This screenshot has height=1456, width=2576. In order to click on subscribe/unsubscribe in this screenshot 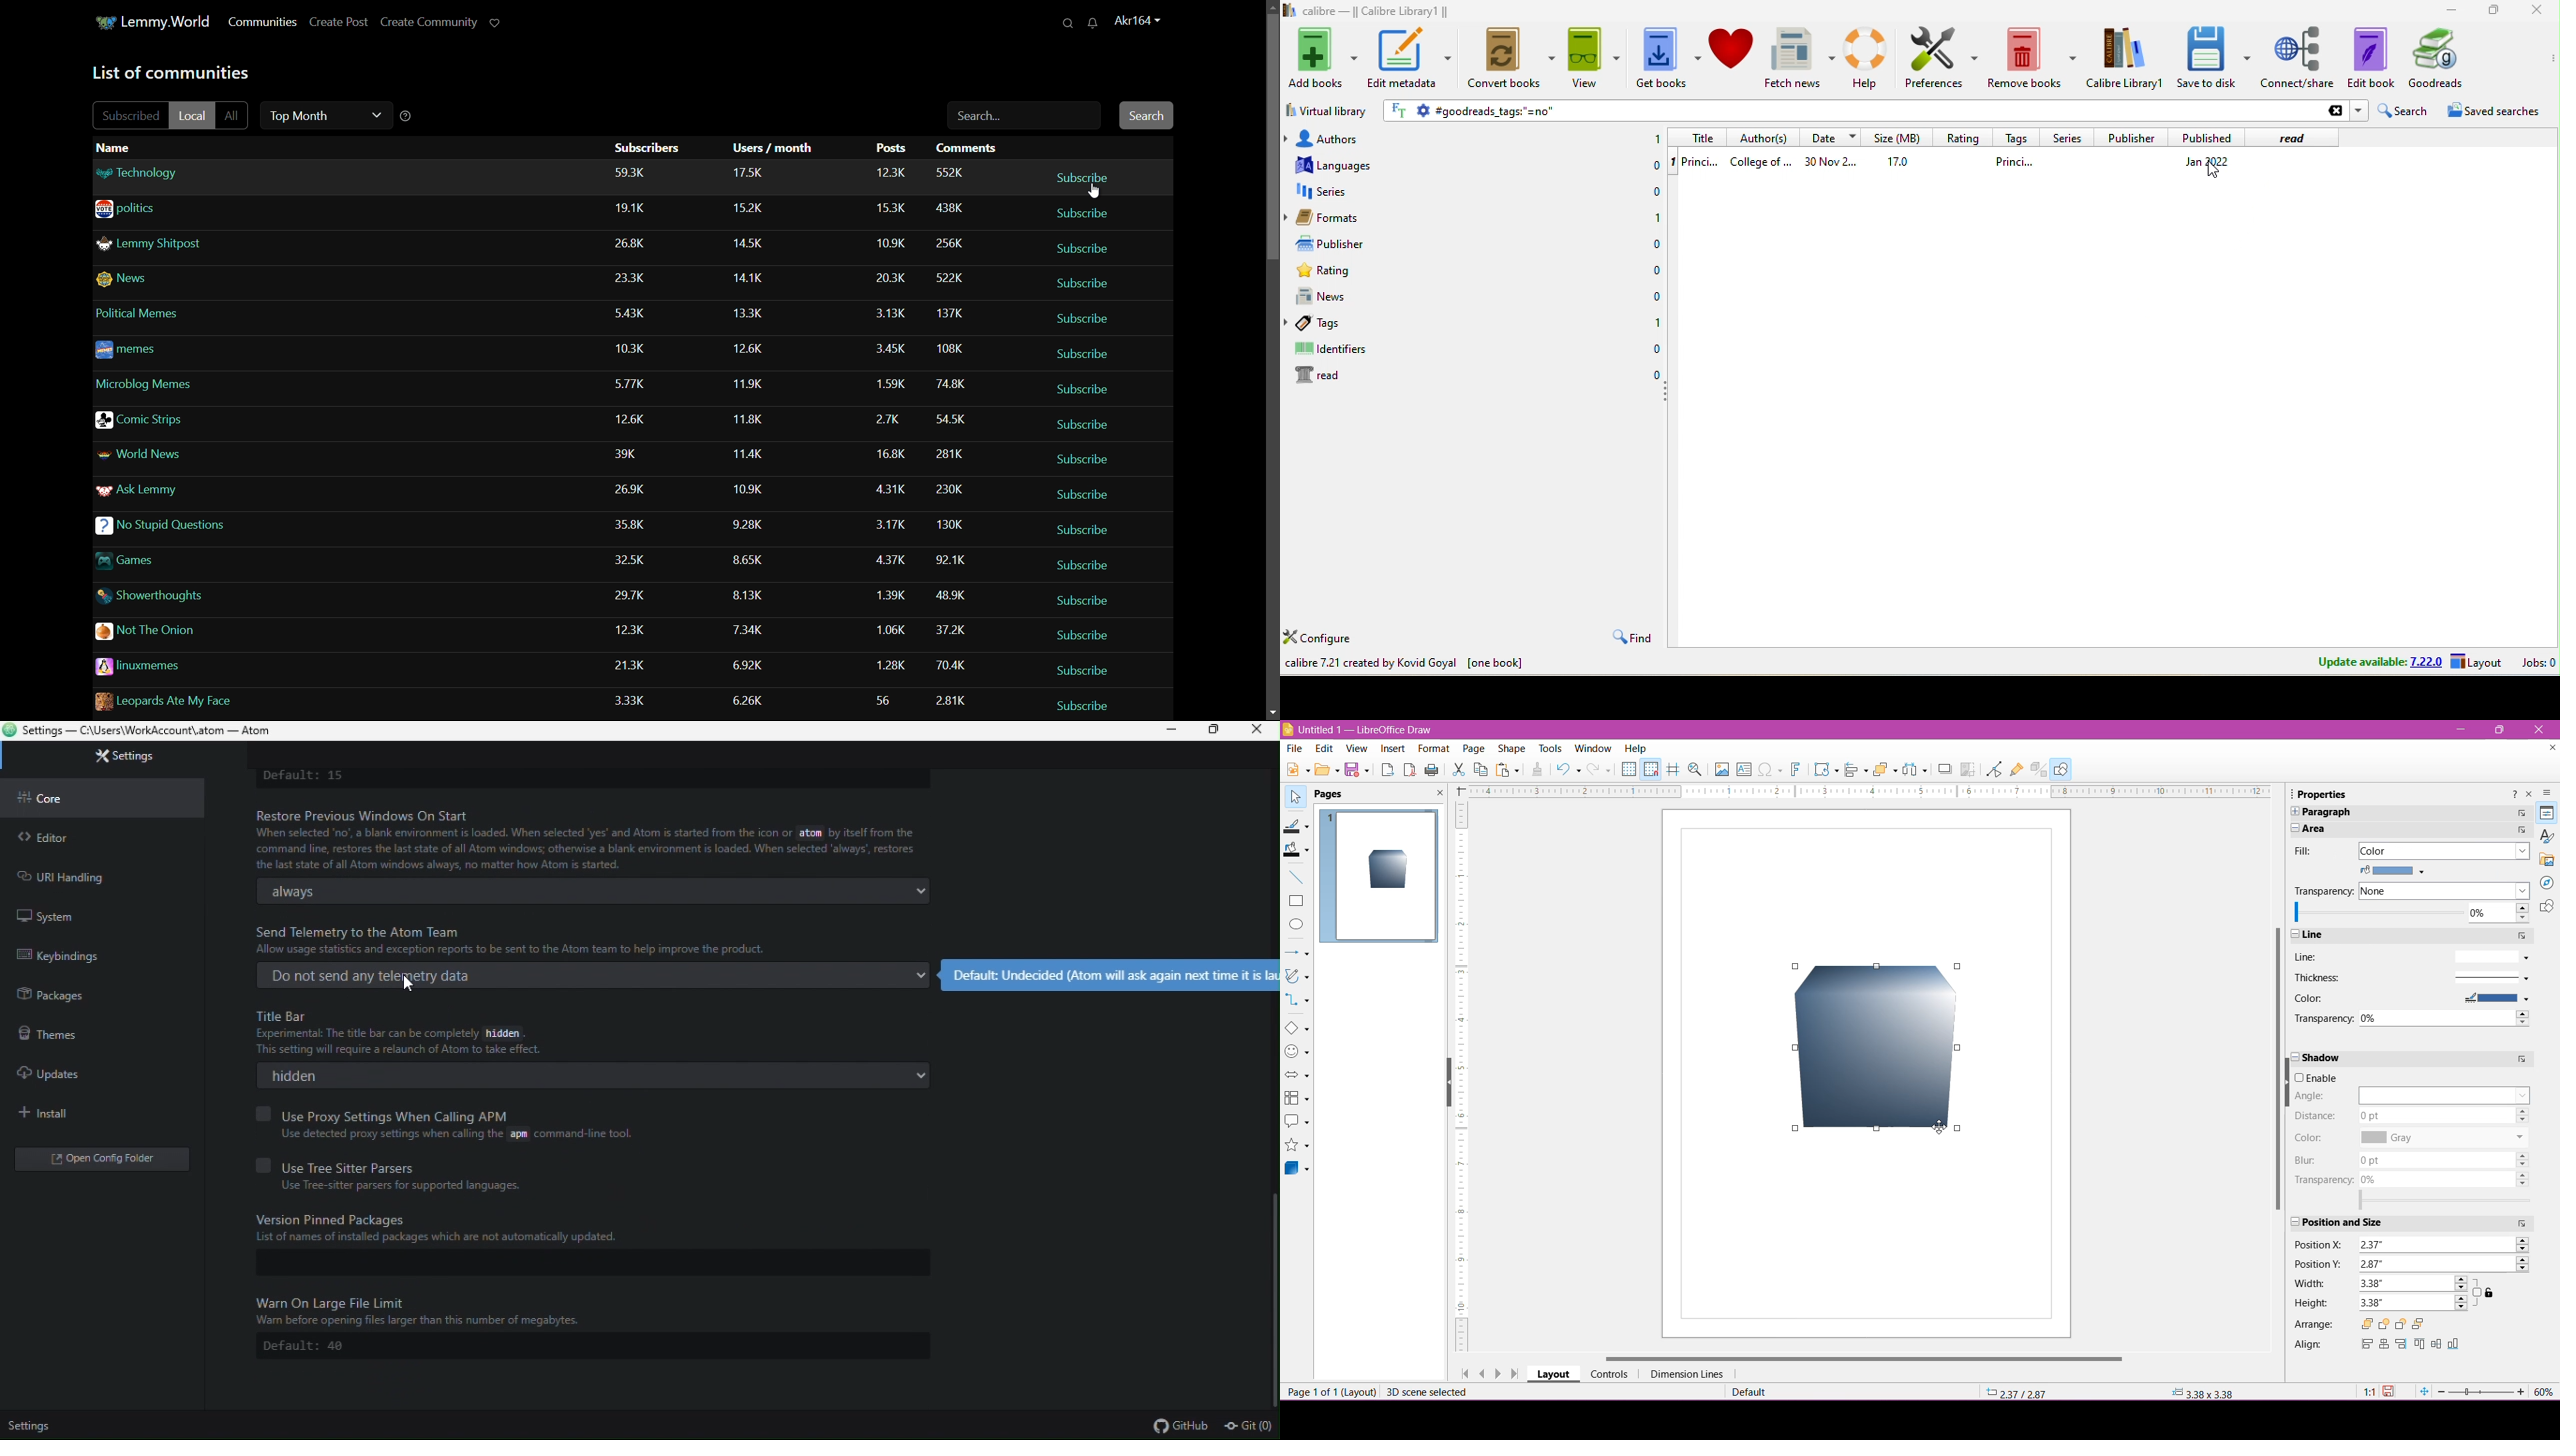, I will do `click(1079, 564)`.